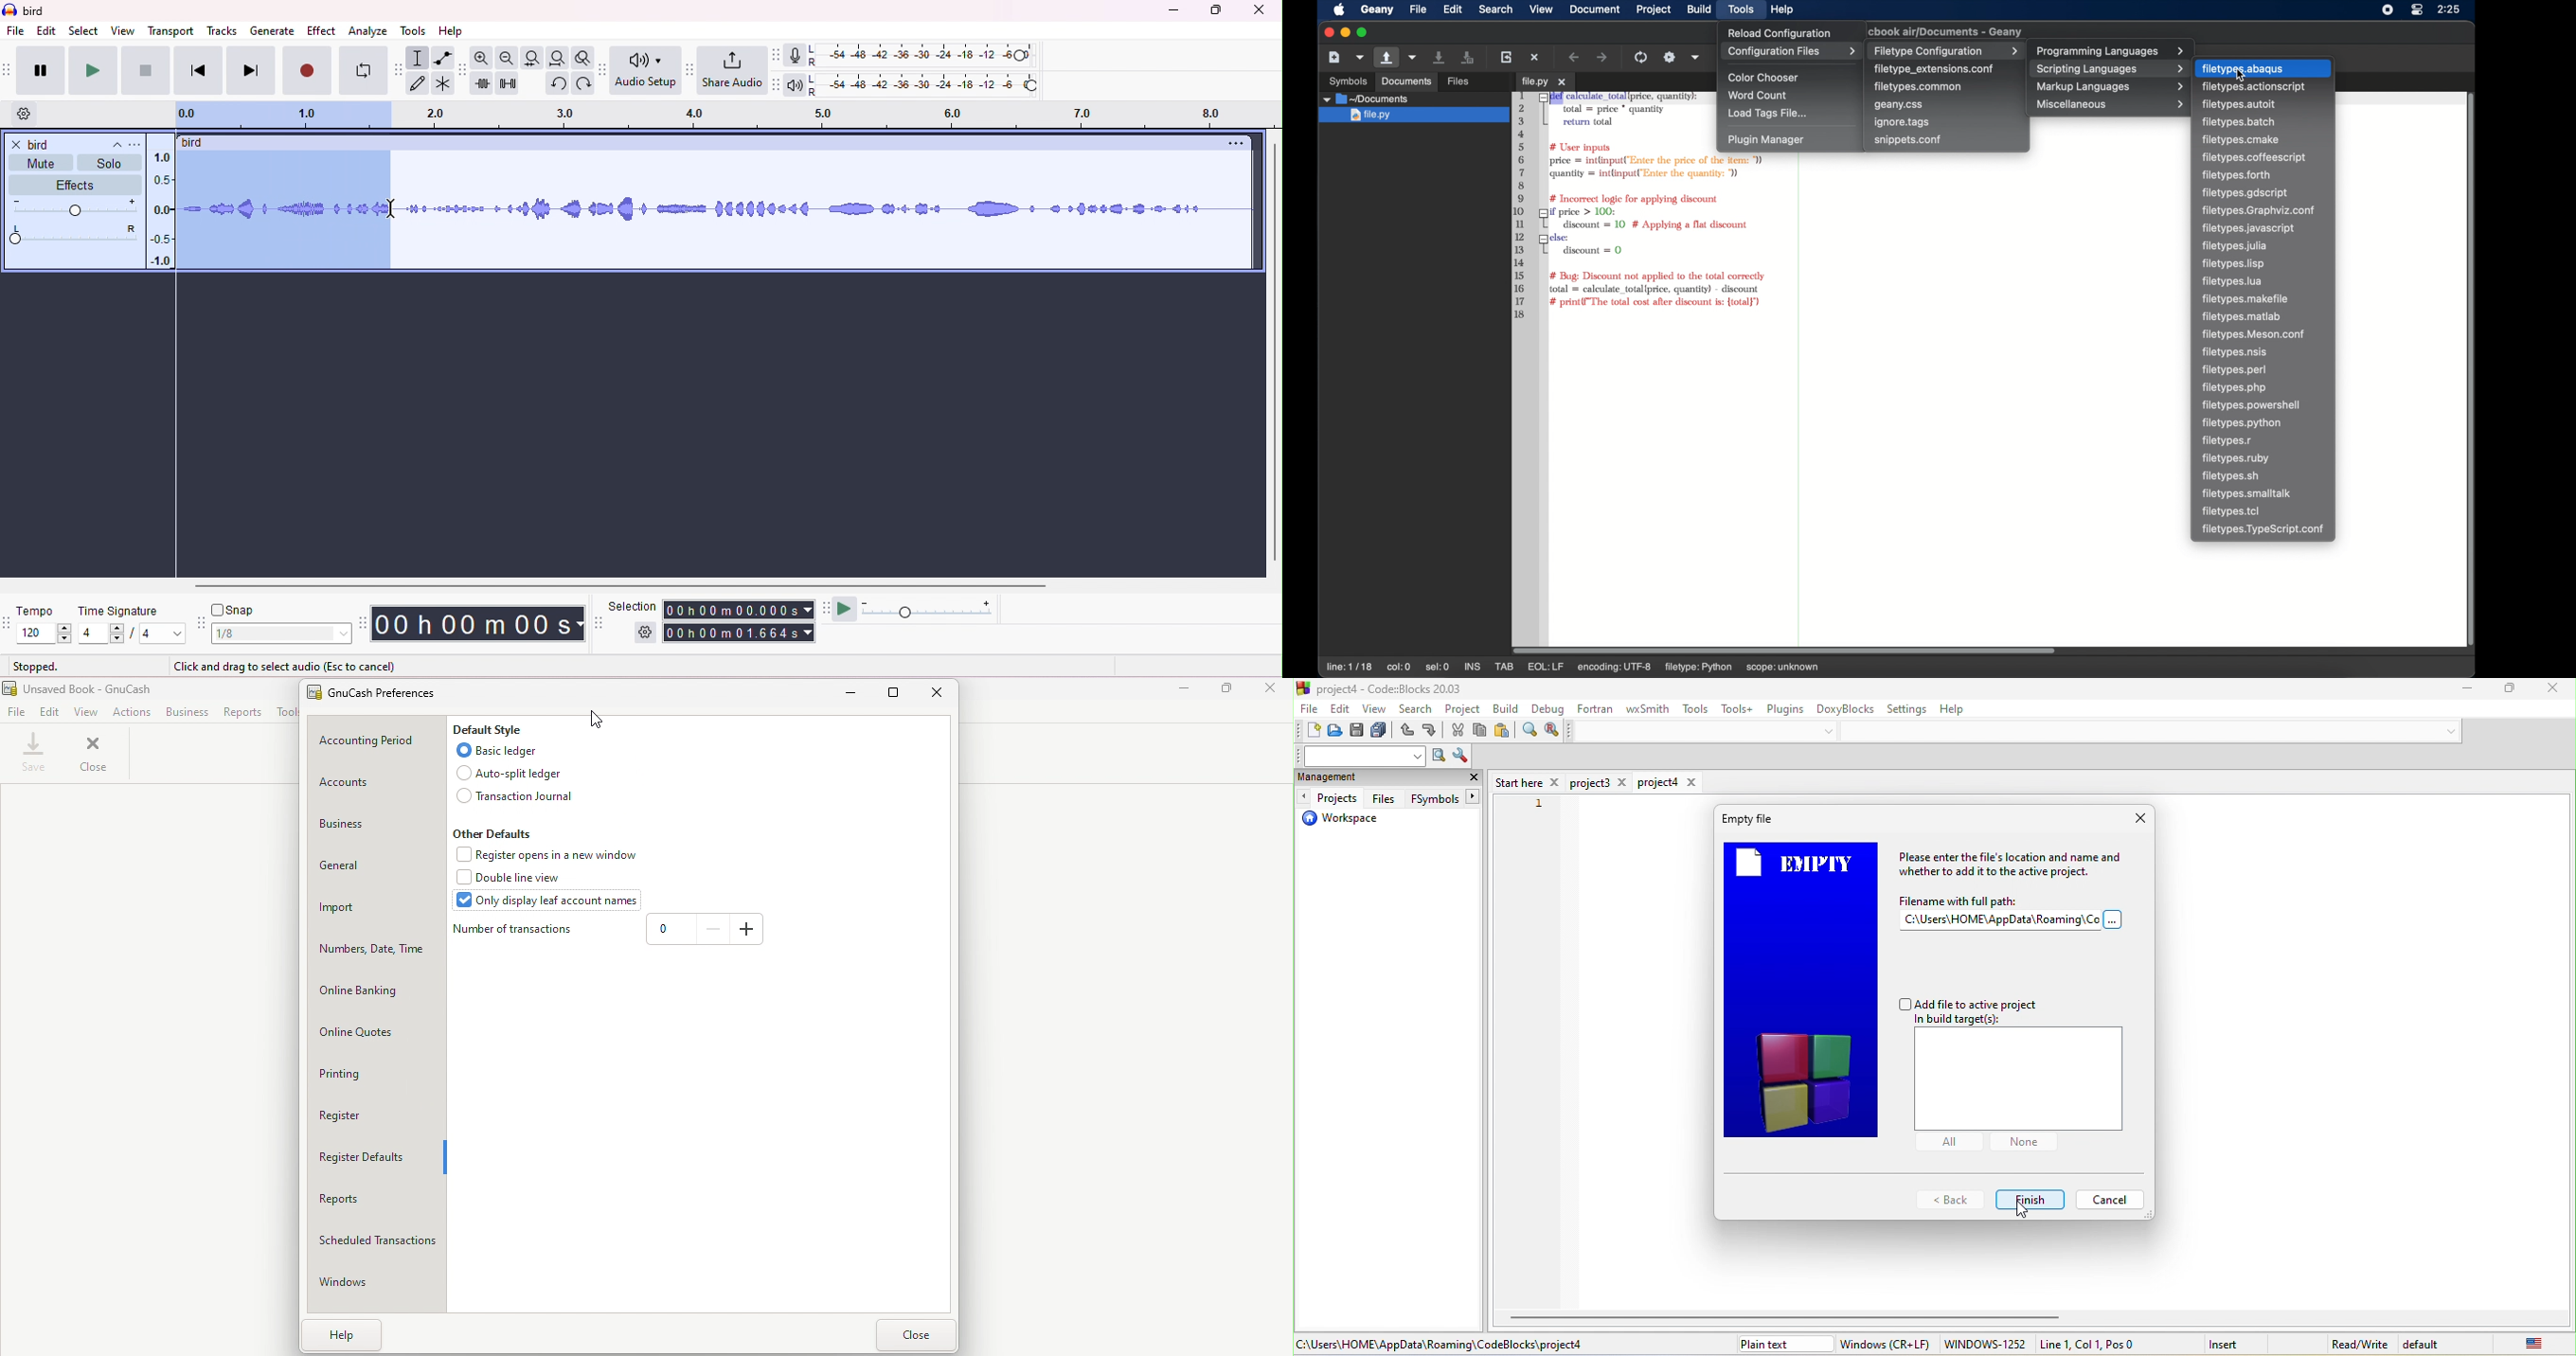  Describe the element at coordinates (1366, 99) in the screenshot. I see `documents` at that location.